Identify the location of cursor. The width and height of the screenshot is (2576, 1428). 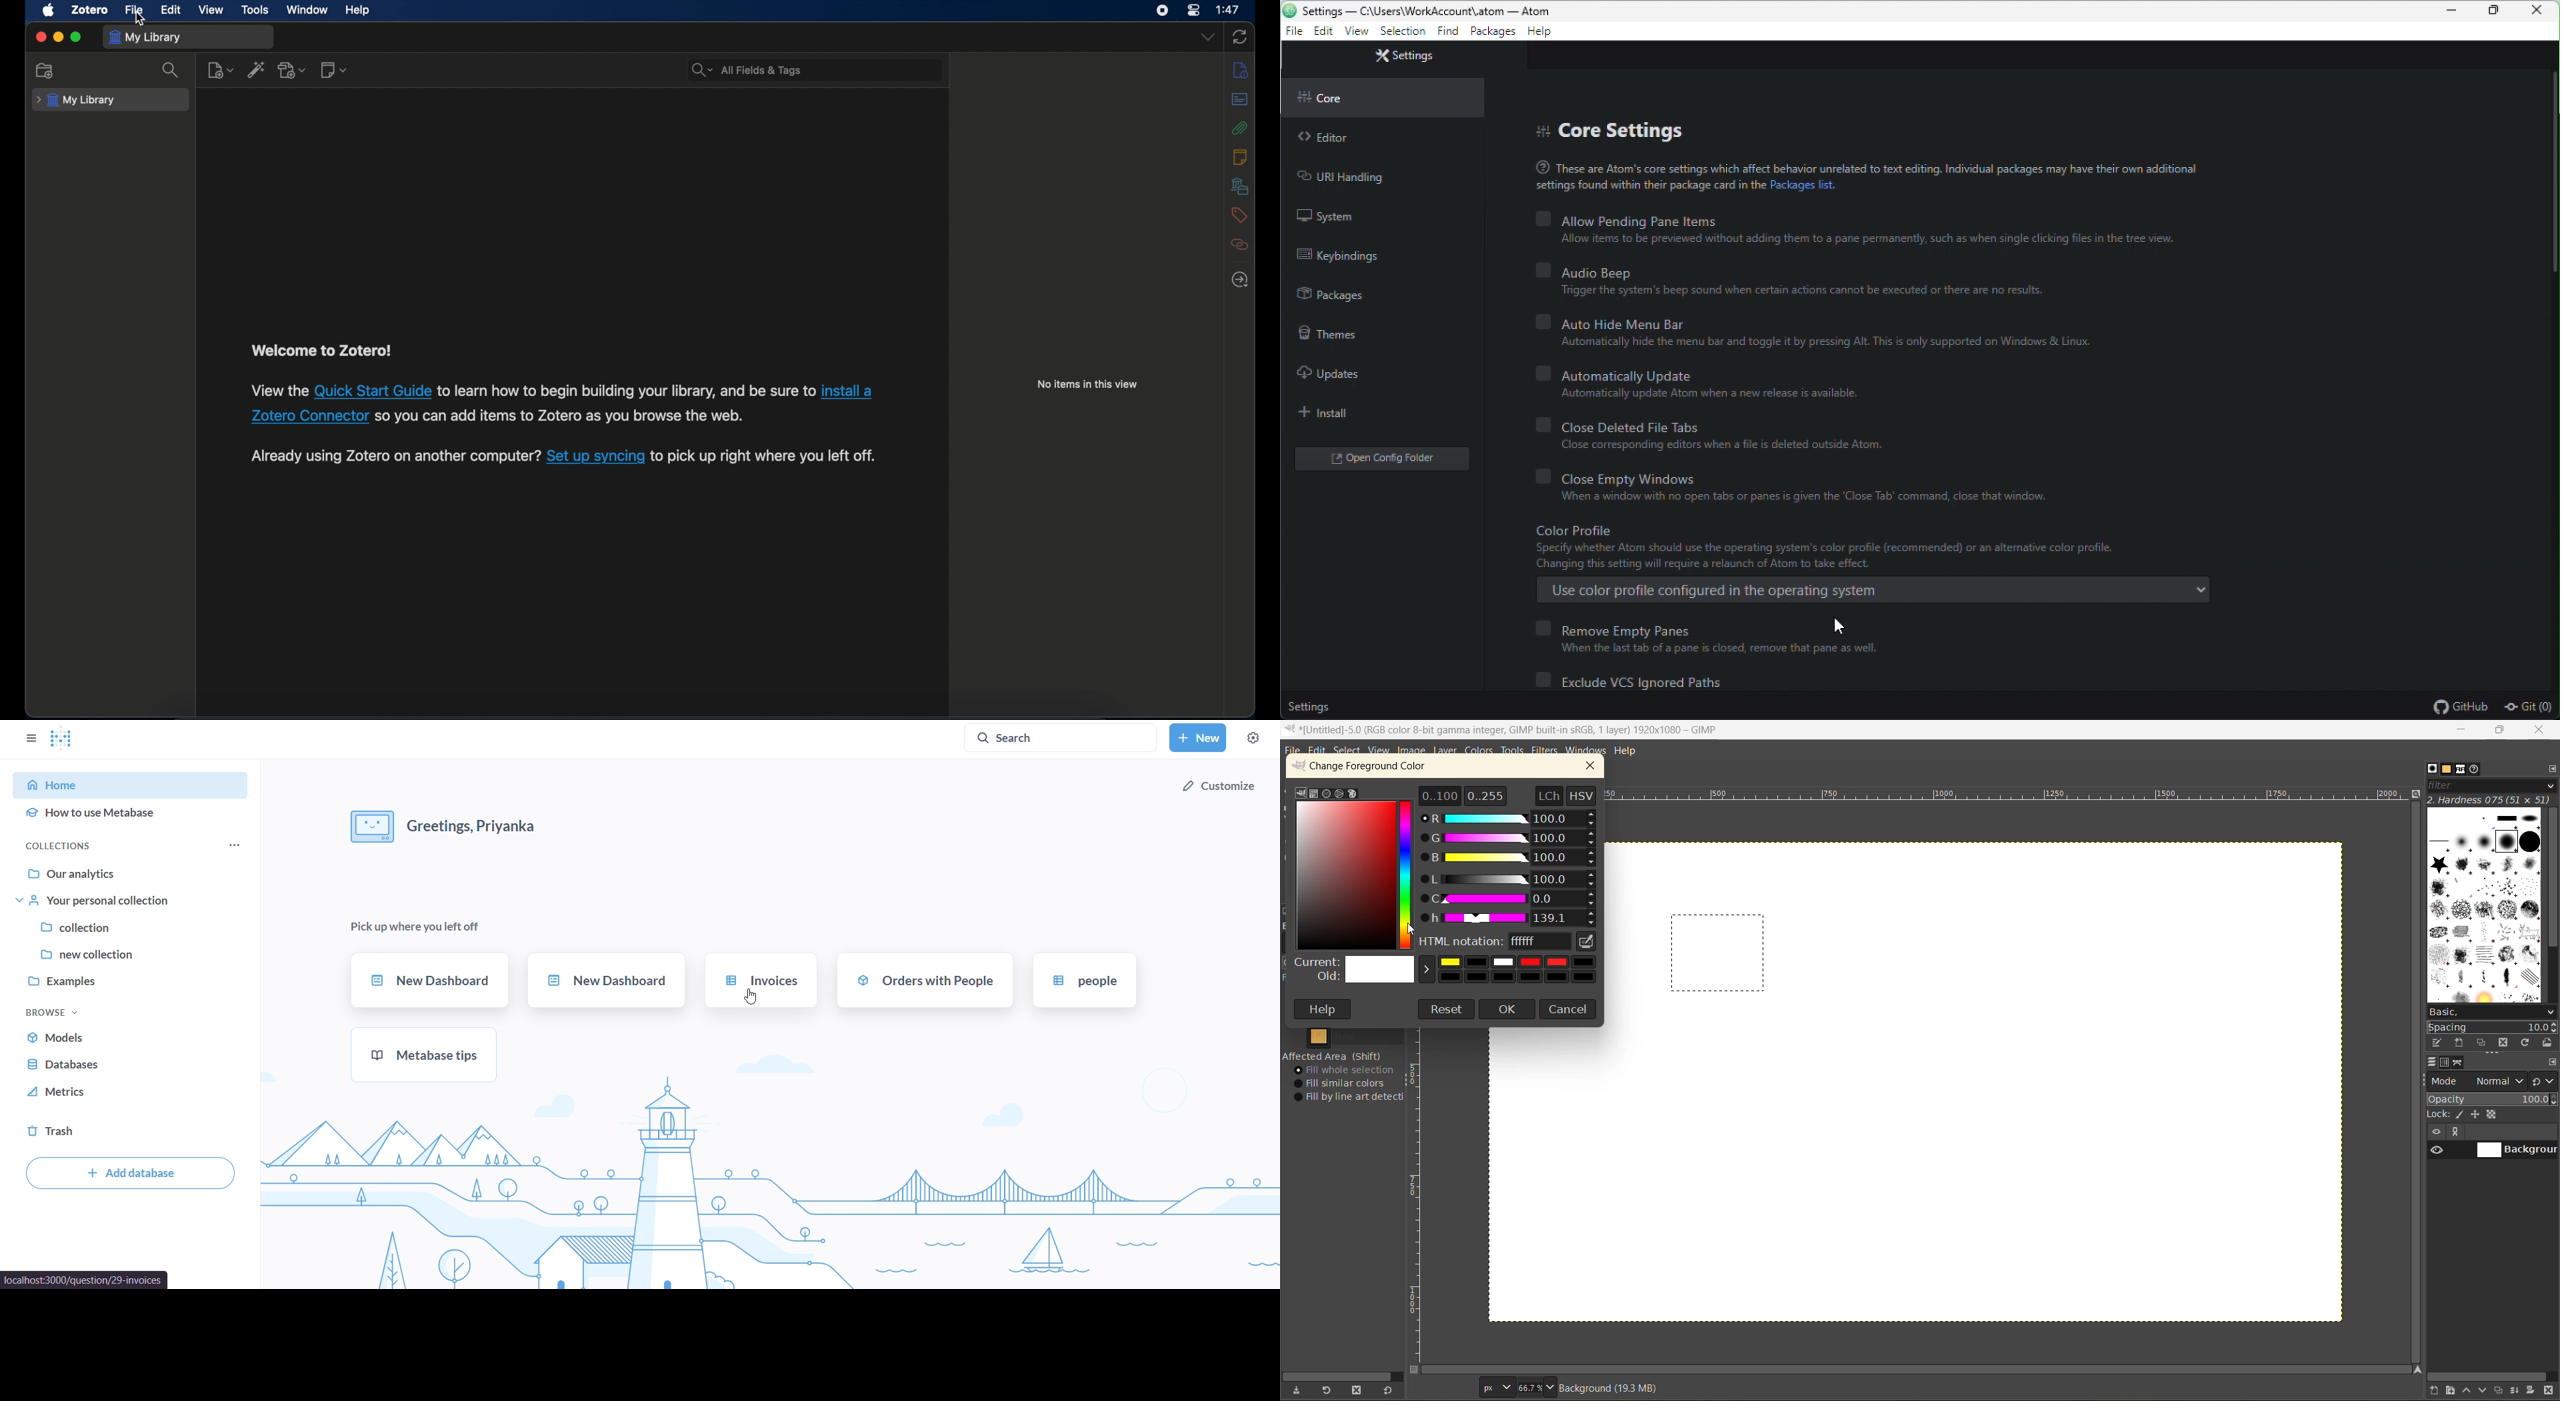
(1842, 629).